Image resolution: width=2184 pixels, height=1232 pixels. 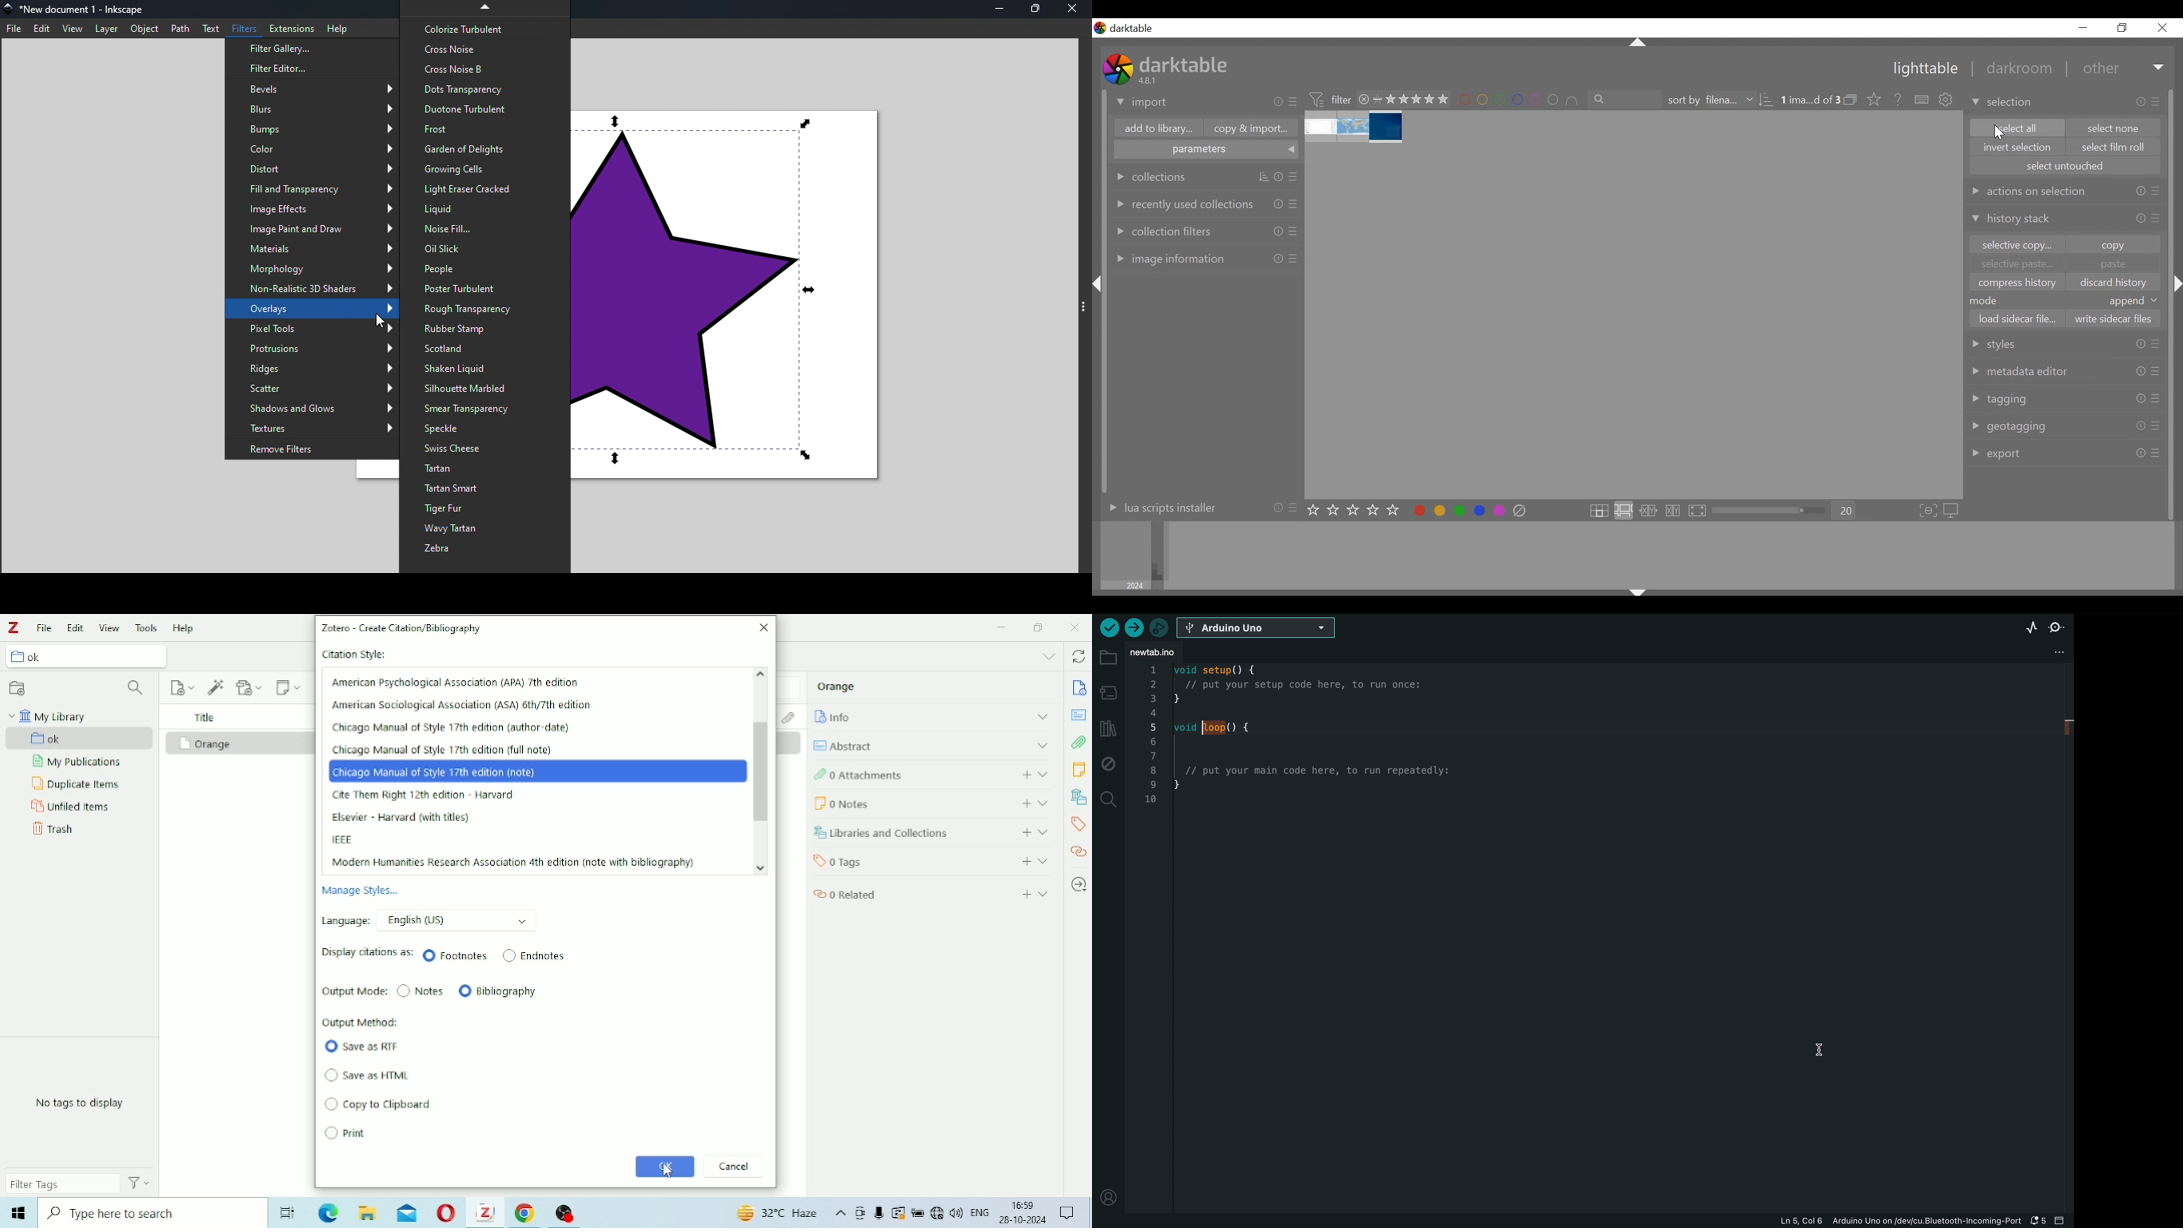 What do you see at coordinates (2011, 343) in the screenshot?
I see `style` at bounding box center [2011, 343].